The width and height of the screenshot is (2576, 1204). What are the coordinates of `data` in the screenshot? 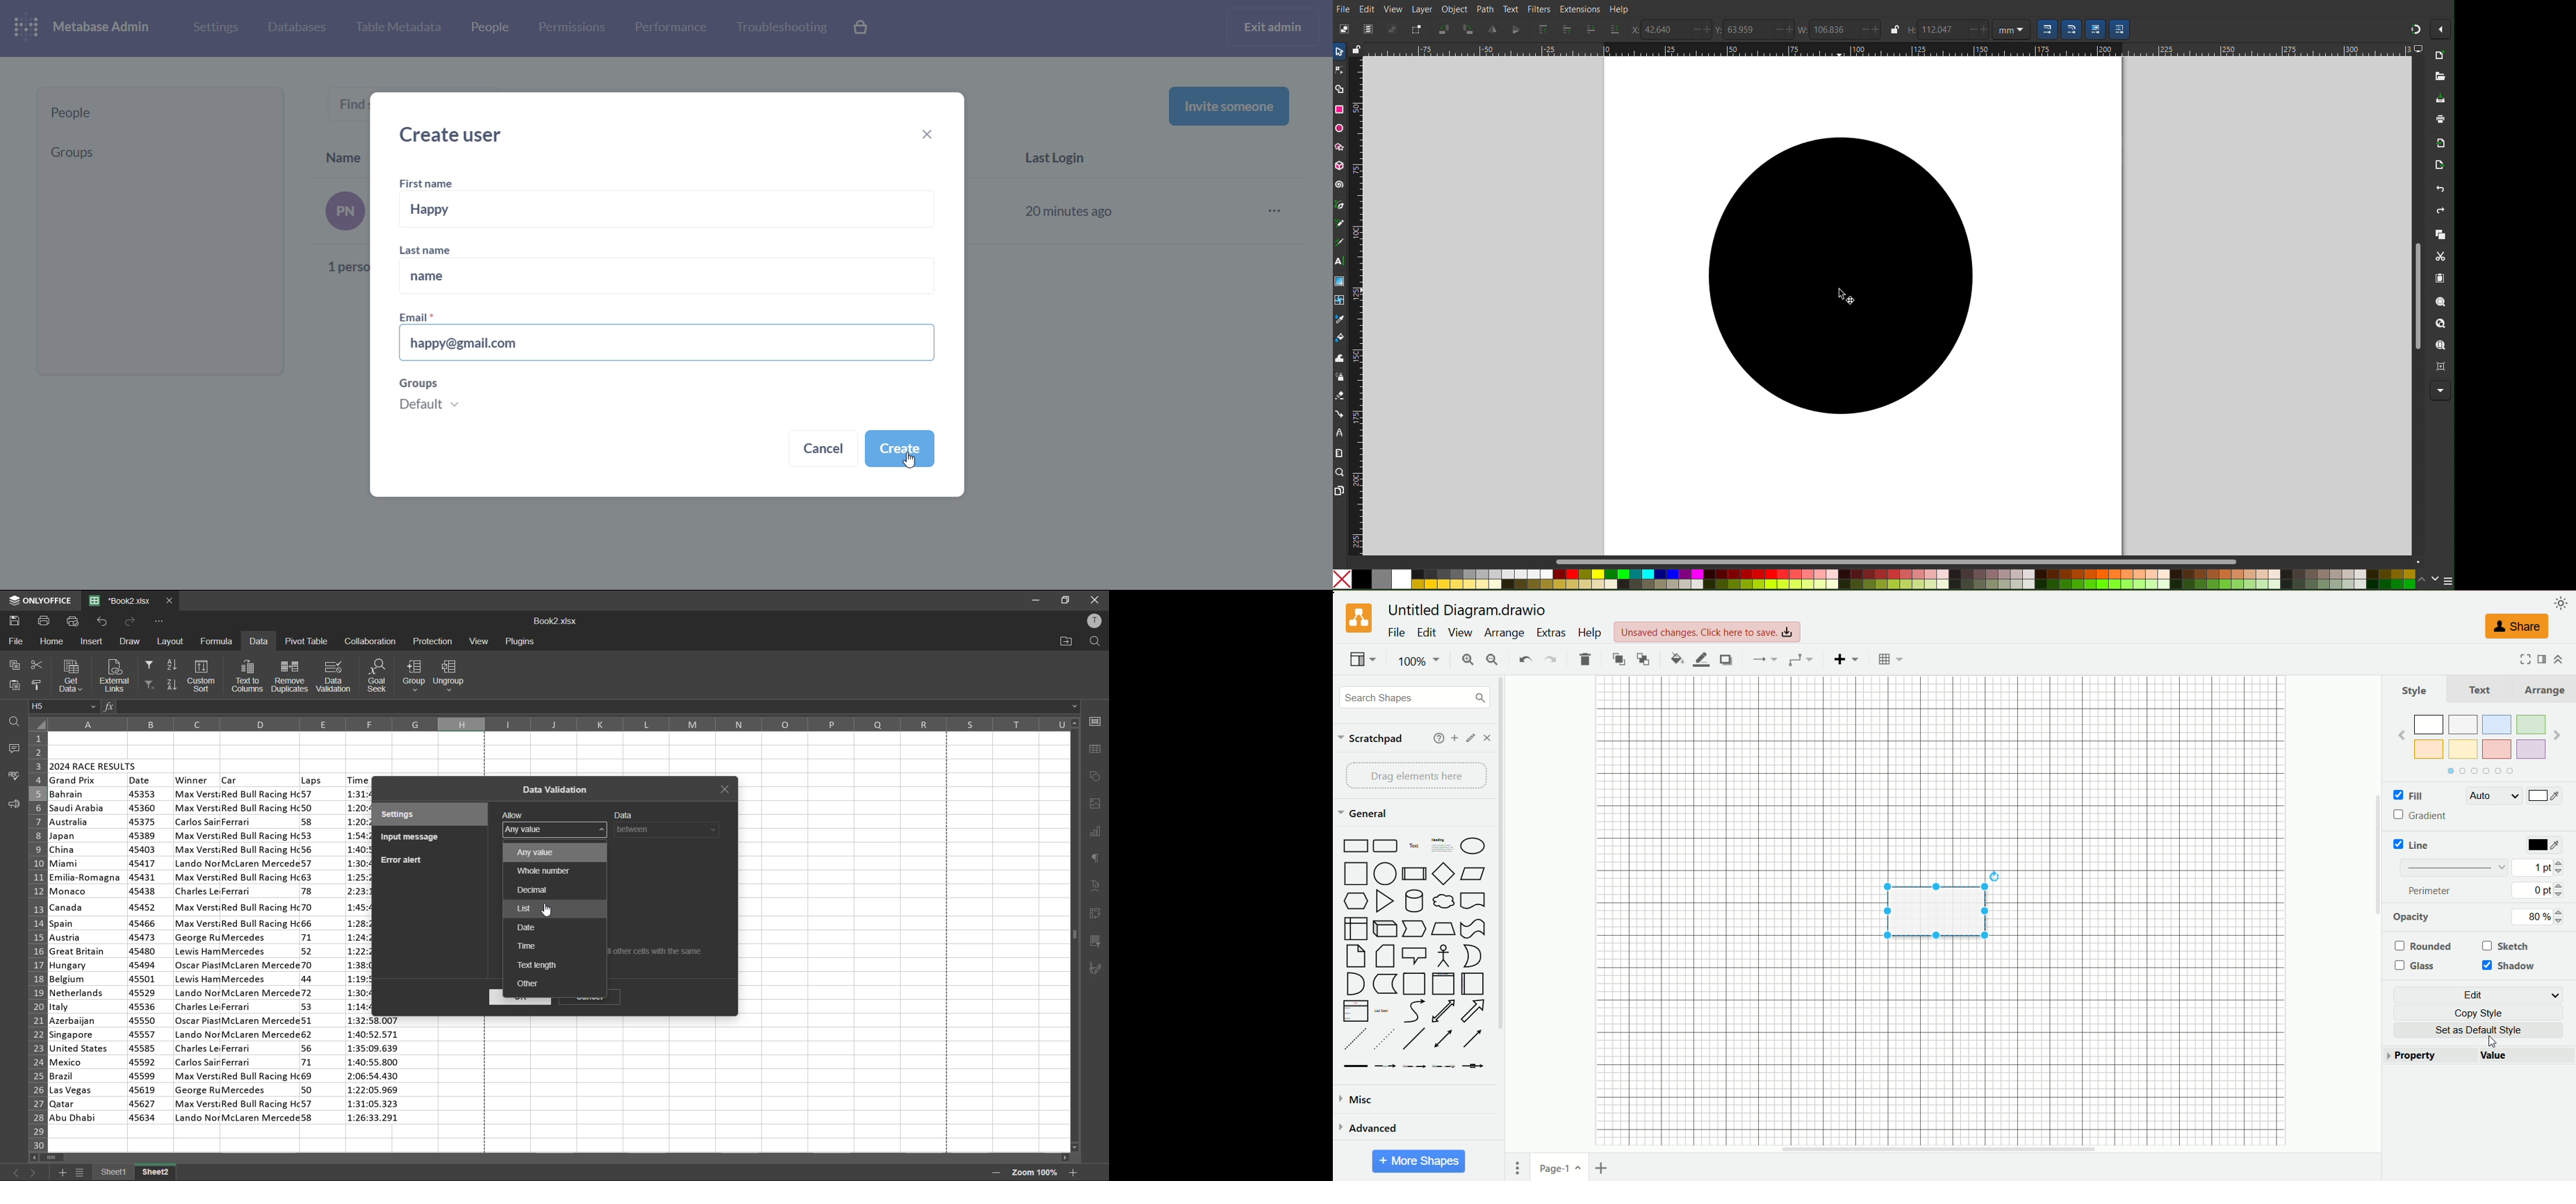 It's located at (624, 813).